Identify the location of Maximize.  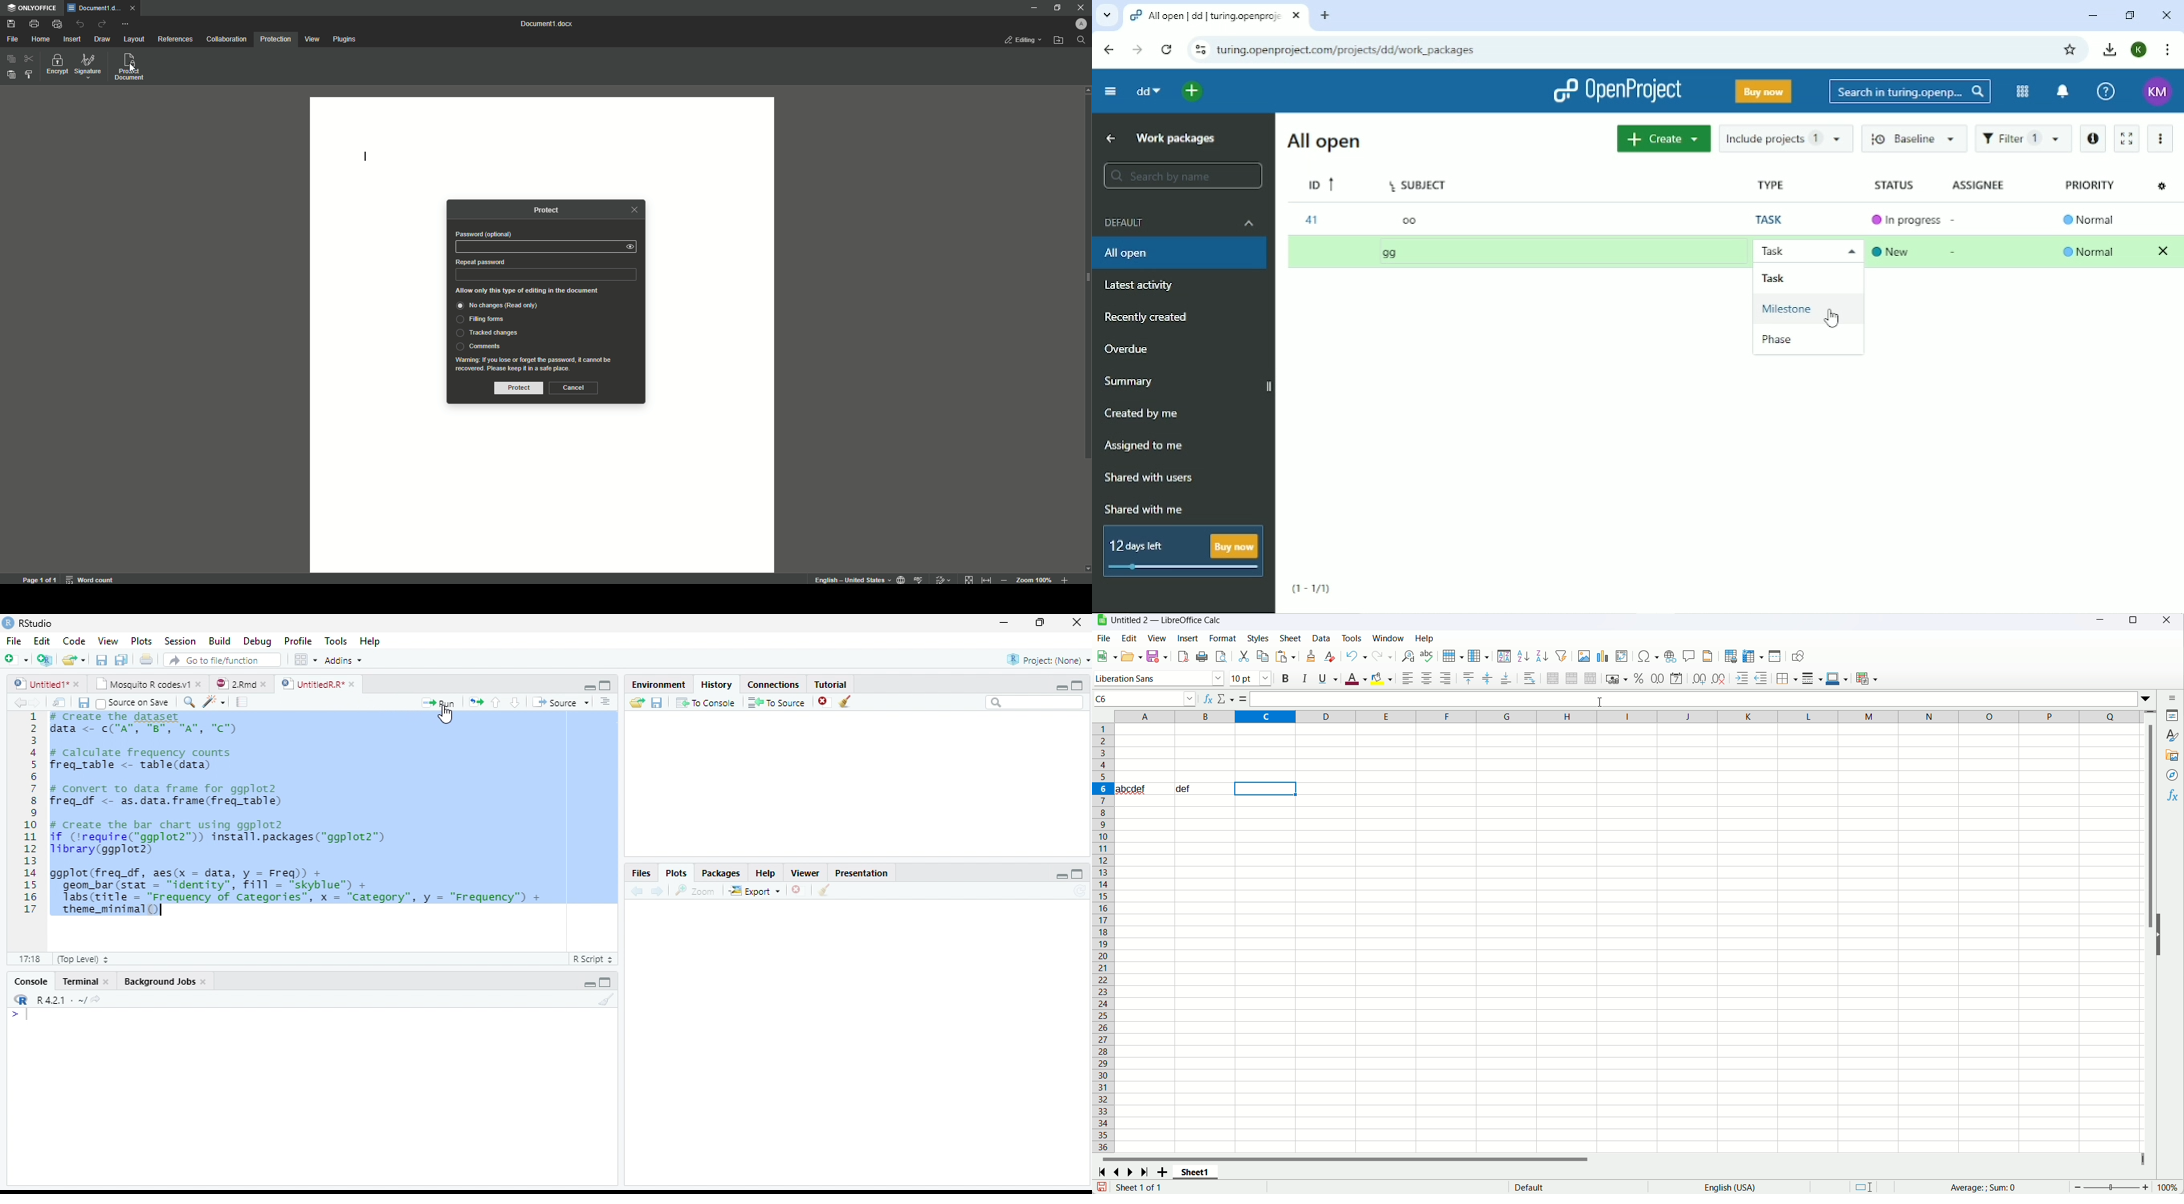
(607, 984).